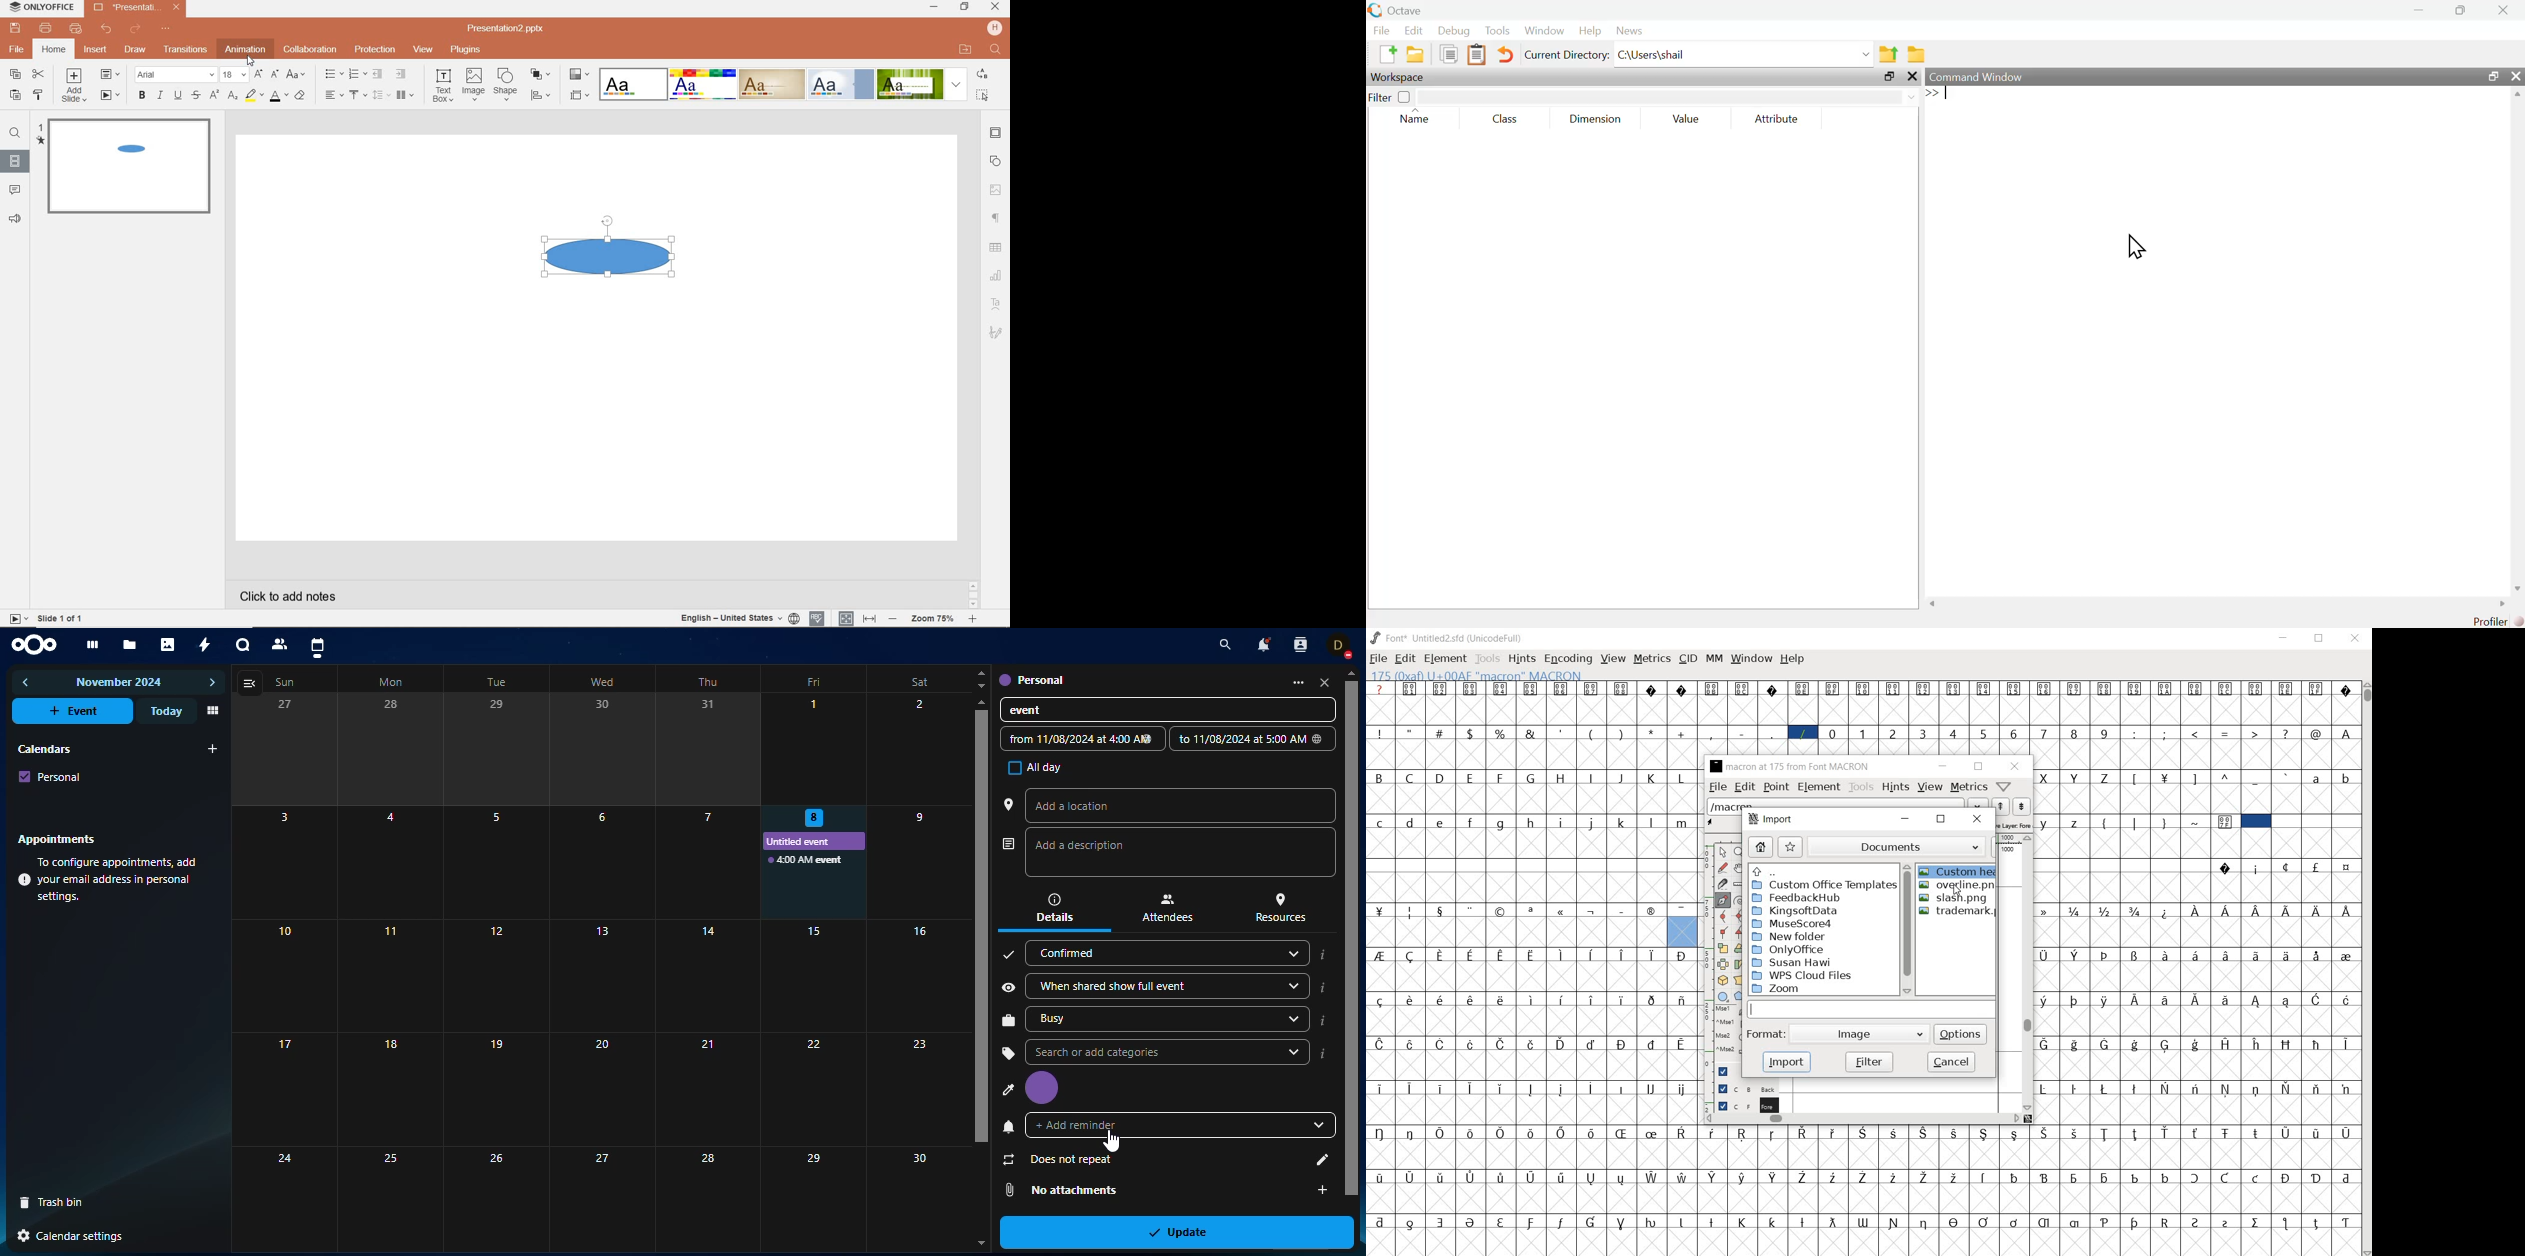 This screenshot has width=2548, height=1260. What do you see at coordinates (1890, 78) in the screenshot?
I see `maximize` at bounding box center [1890, 78].